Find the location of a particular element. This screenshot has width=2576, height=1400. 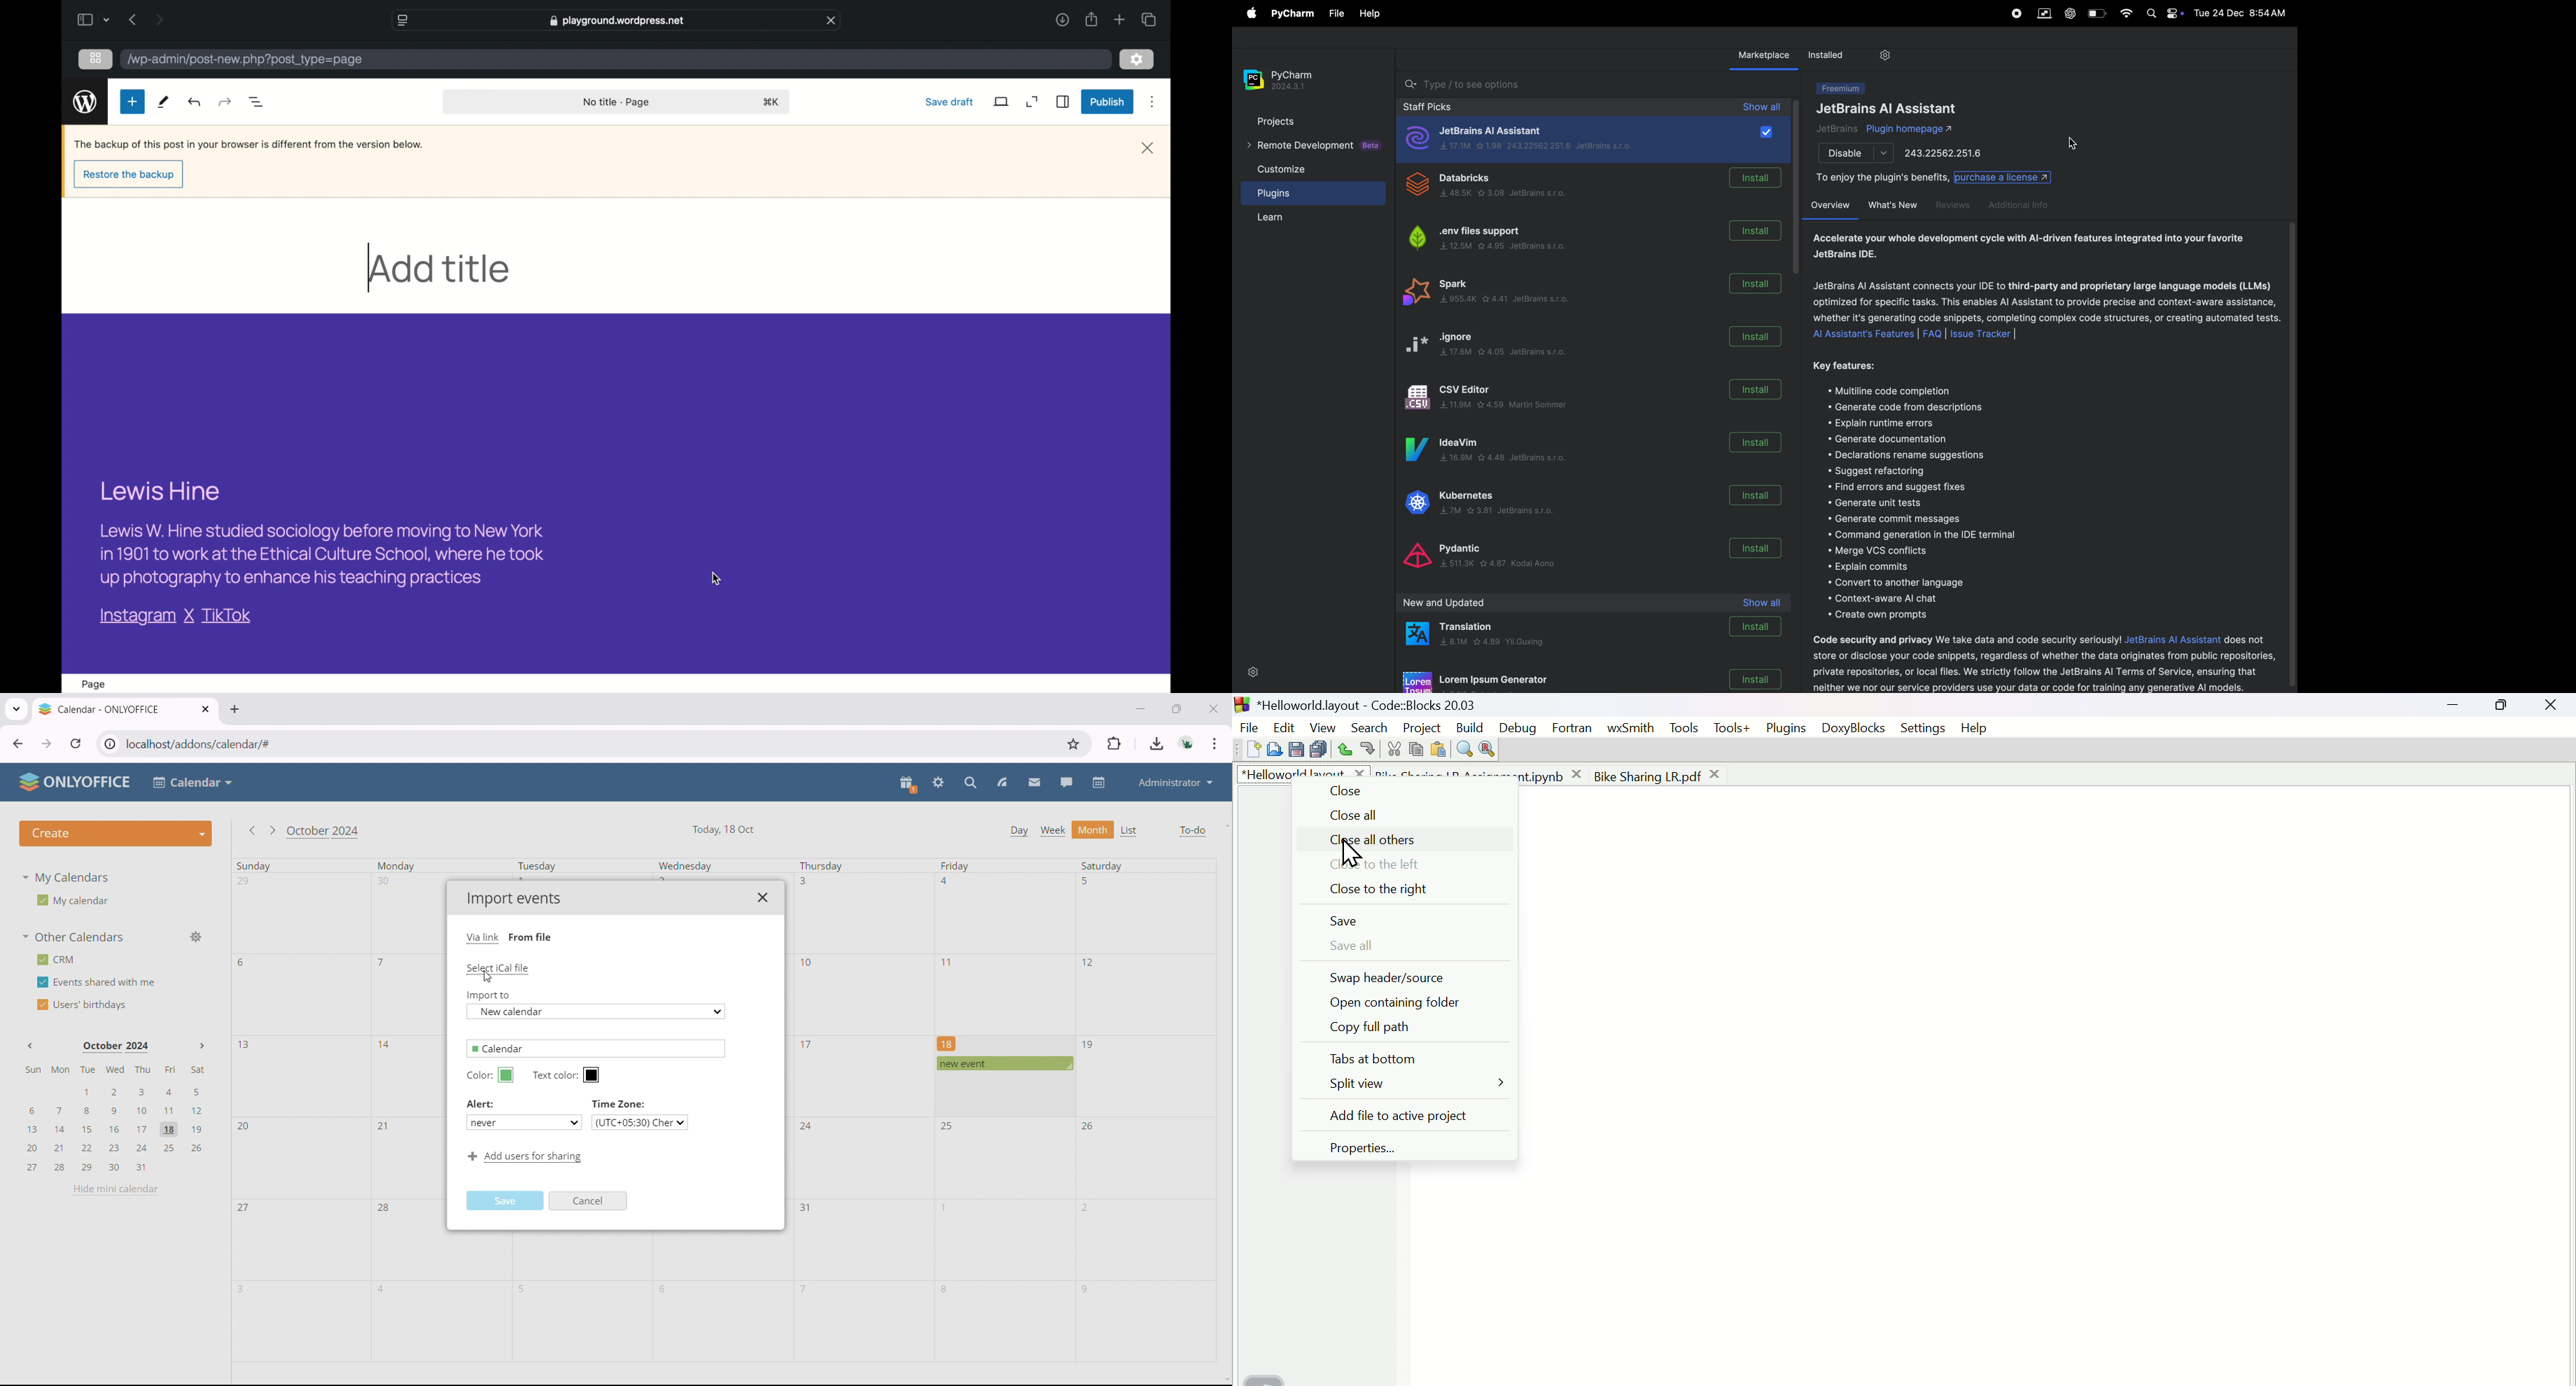

Save is located at coordinates (1353, 922).